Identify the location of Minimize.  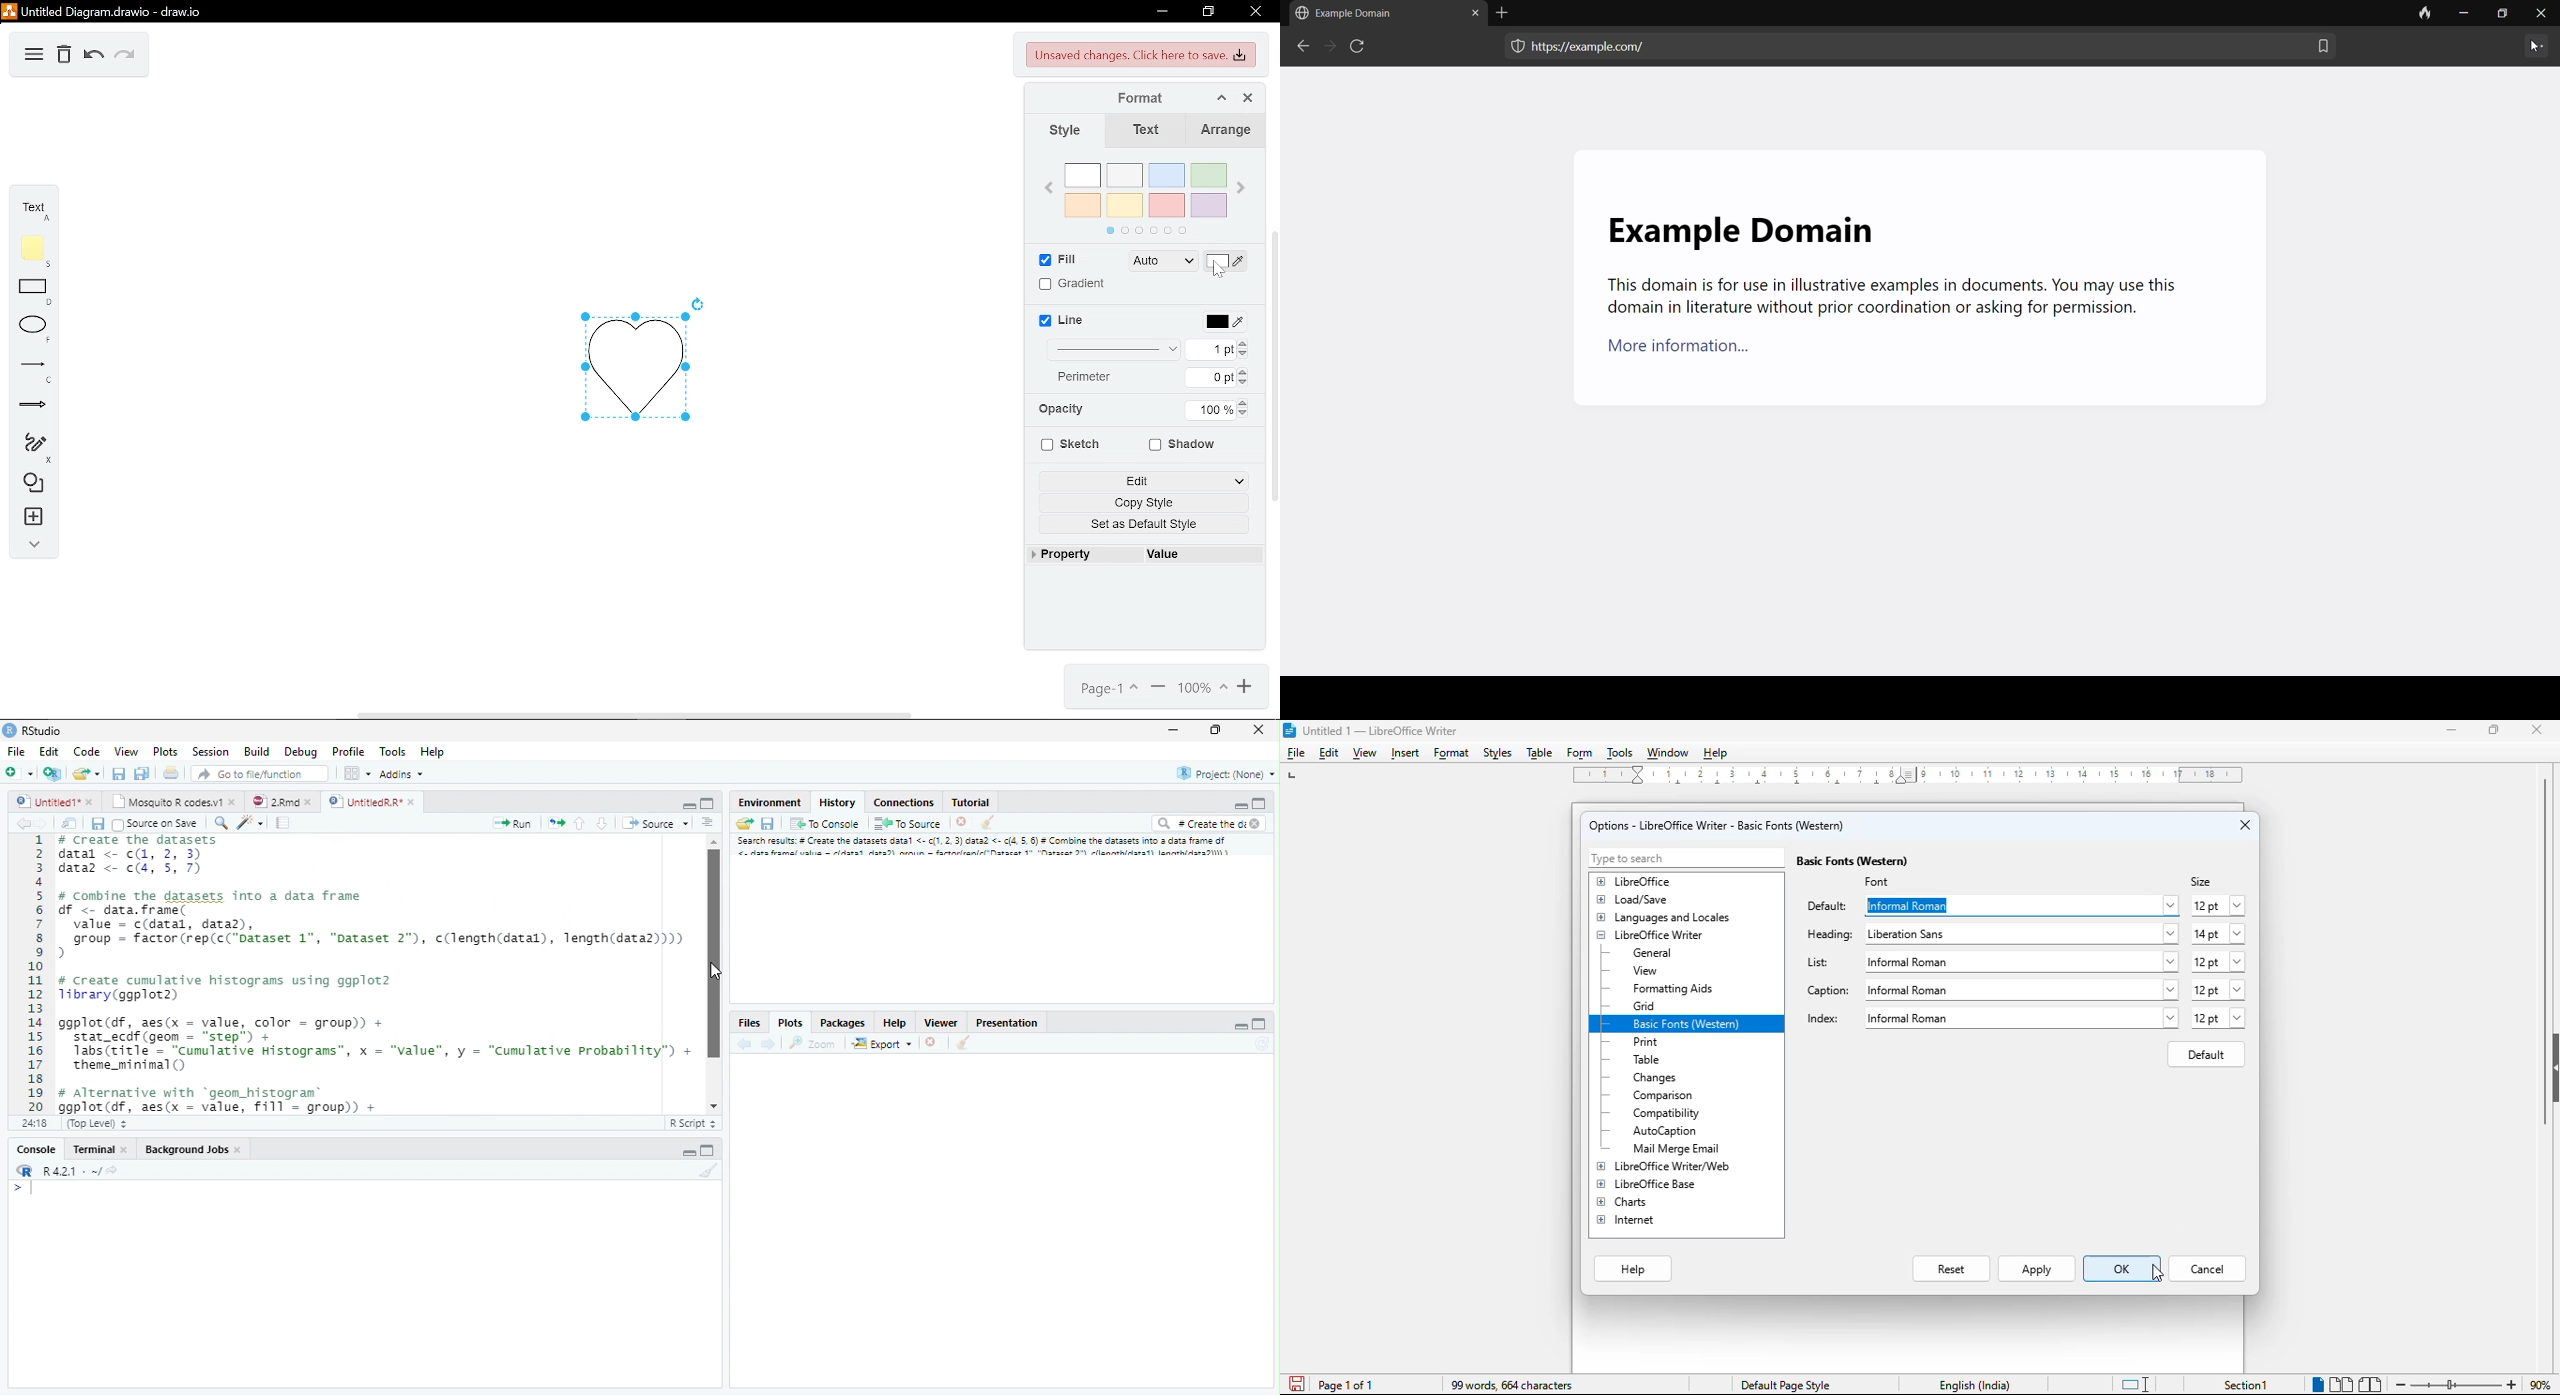
(1176, 730).